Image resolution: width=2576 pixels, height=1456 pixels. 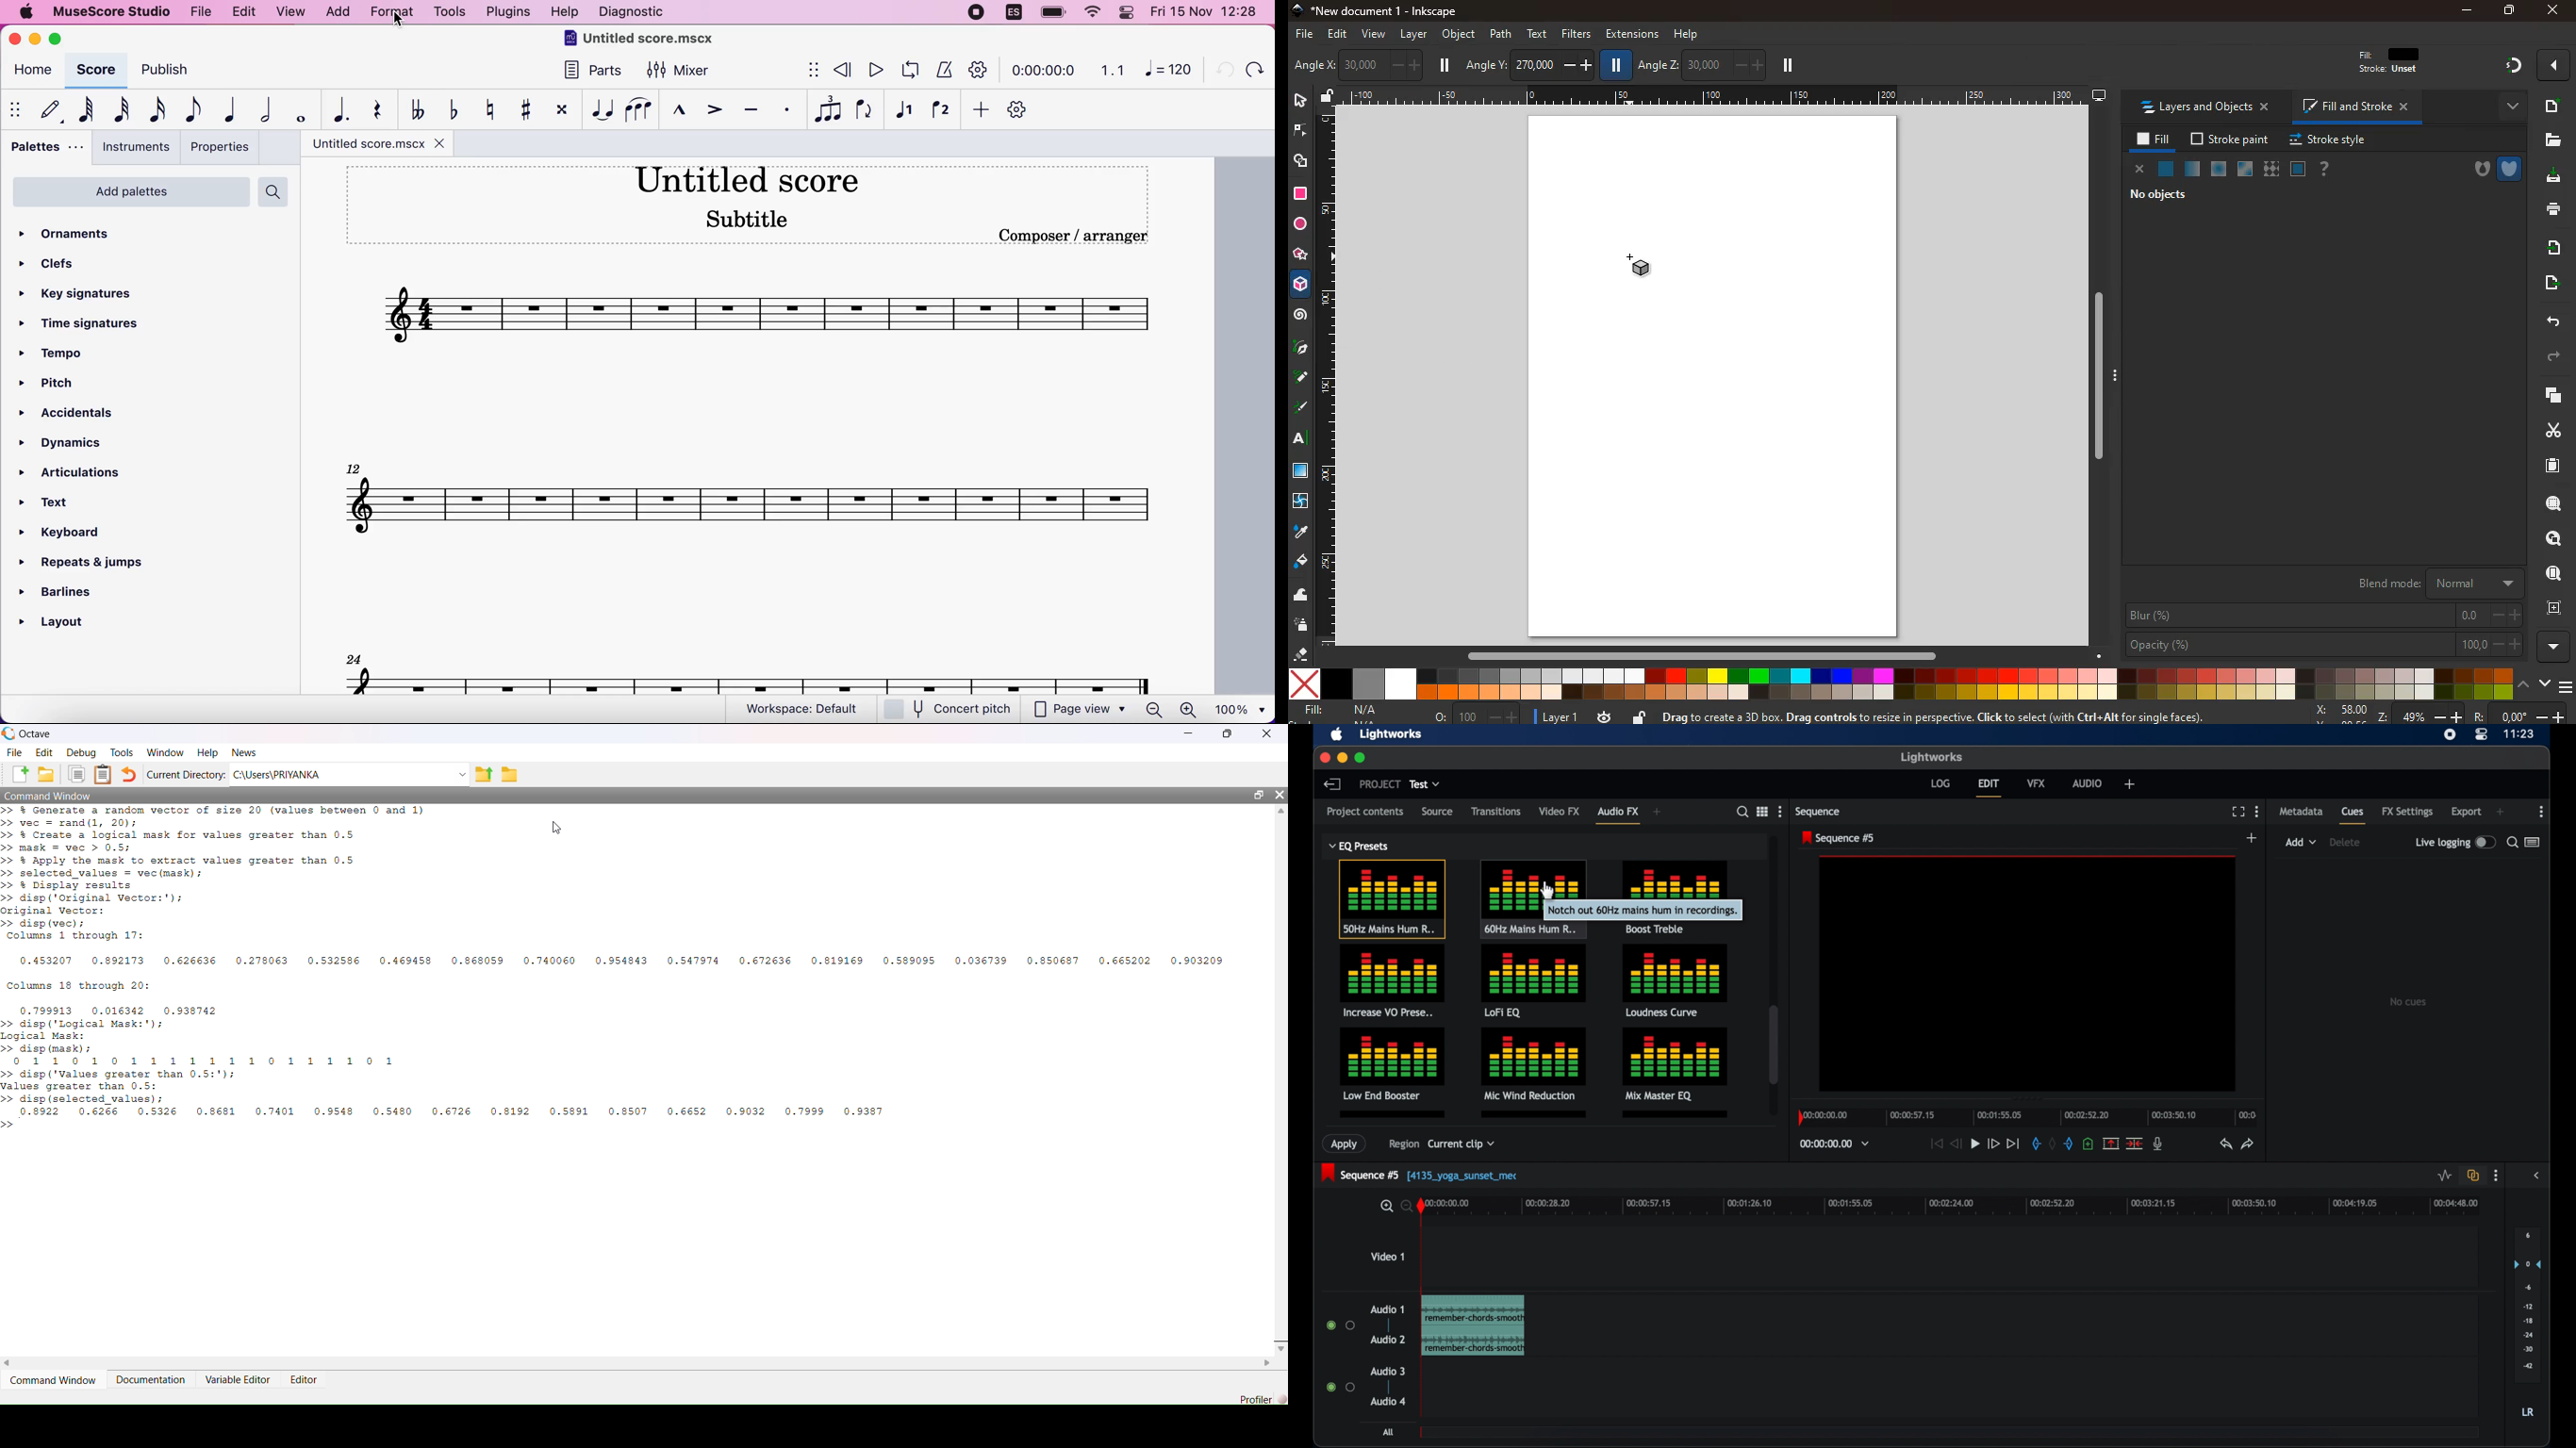 I want to click on key signature, so click(x=87, y=295).